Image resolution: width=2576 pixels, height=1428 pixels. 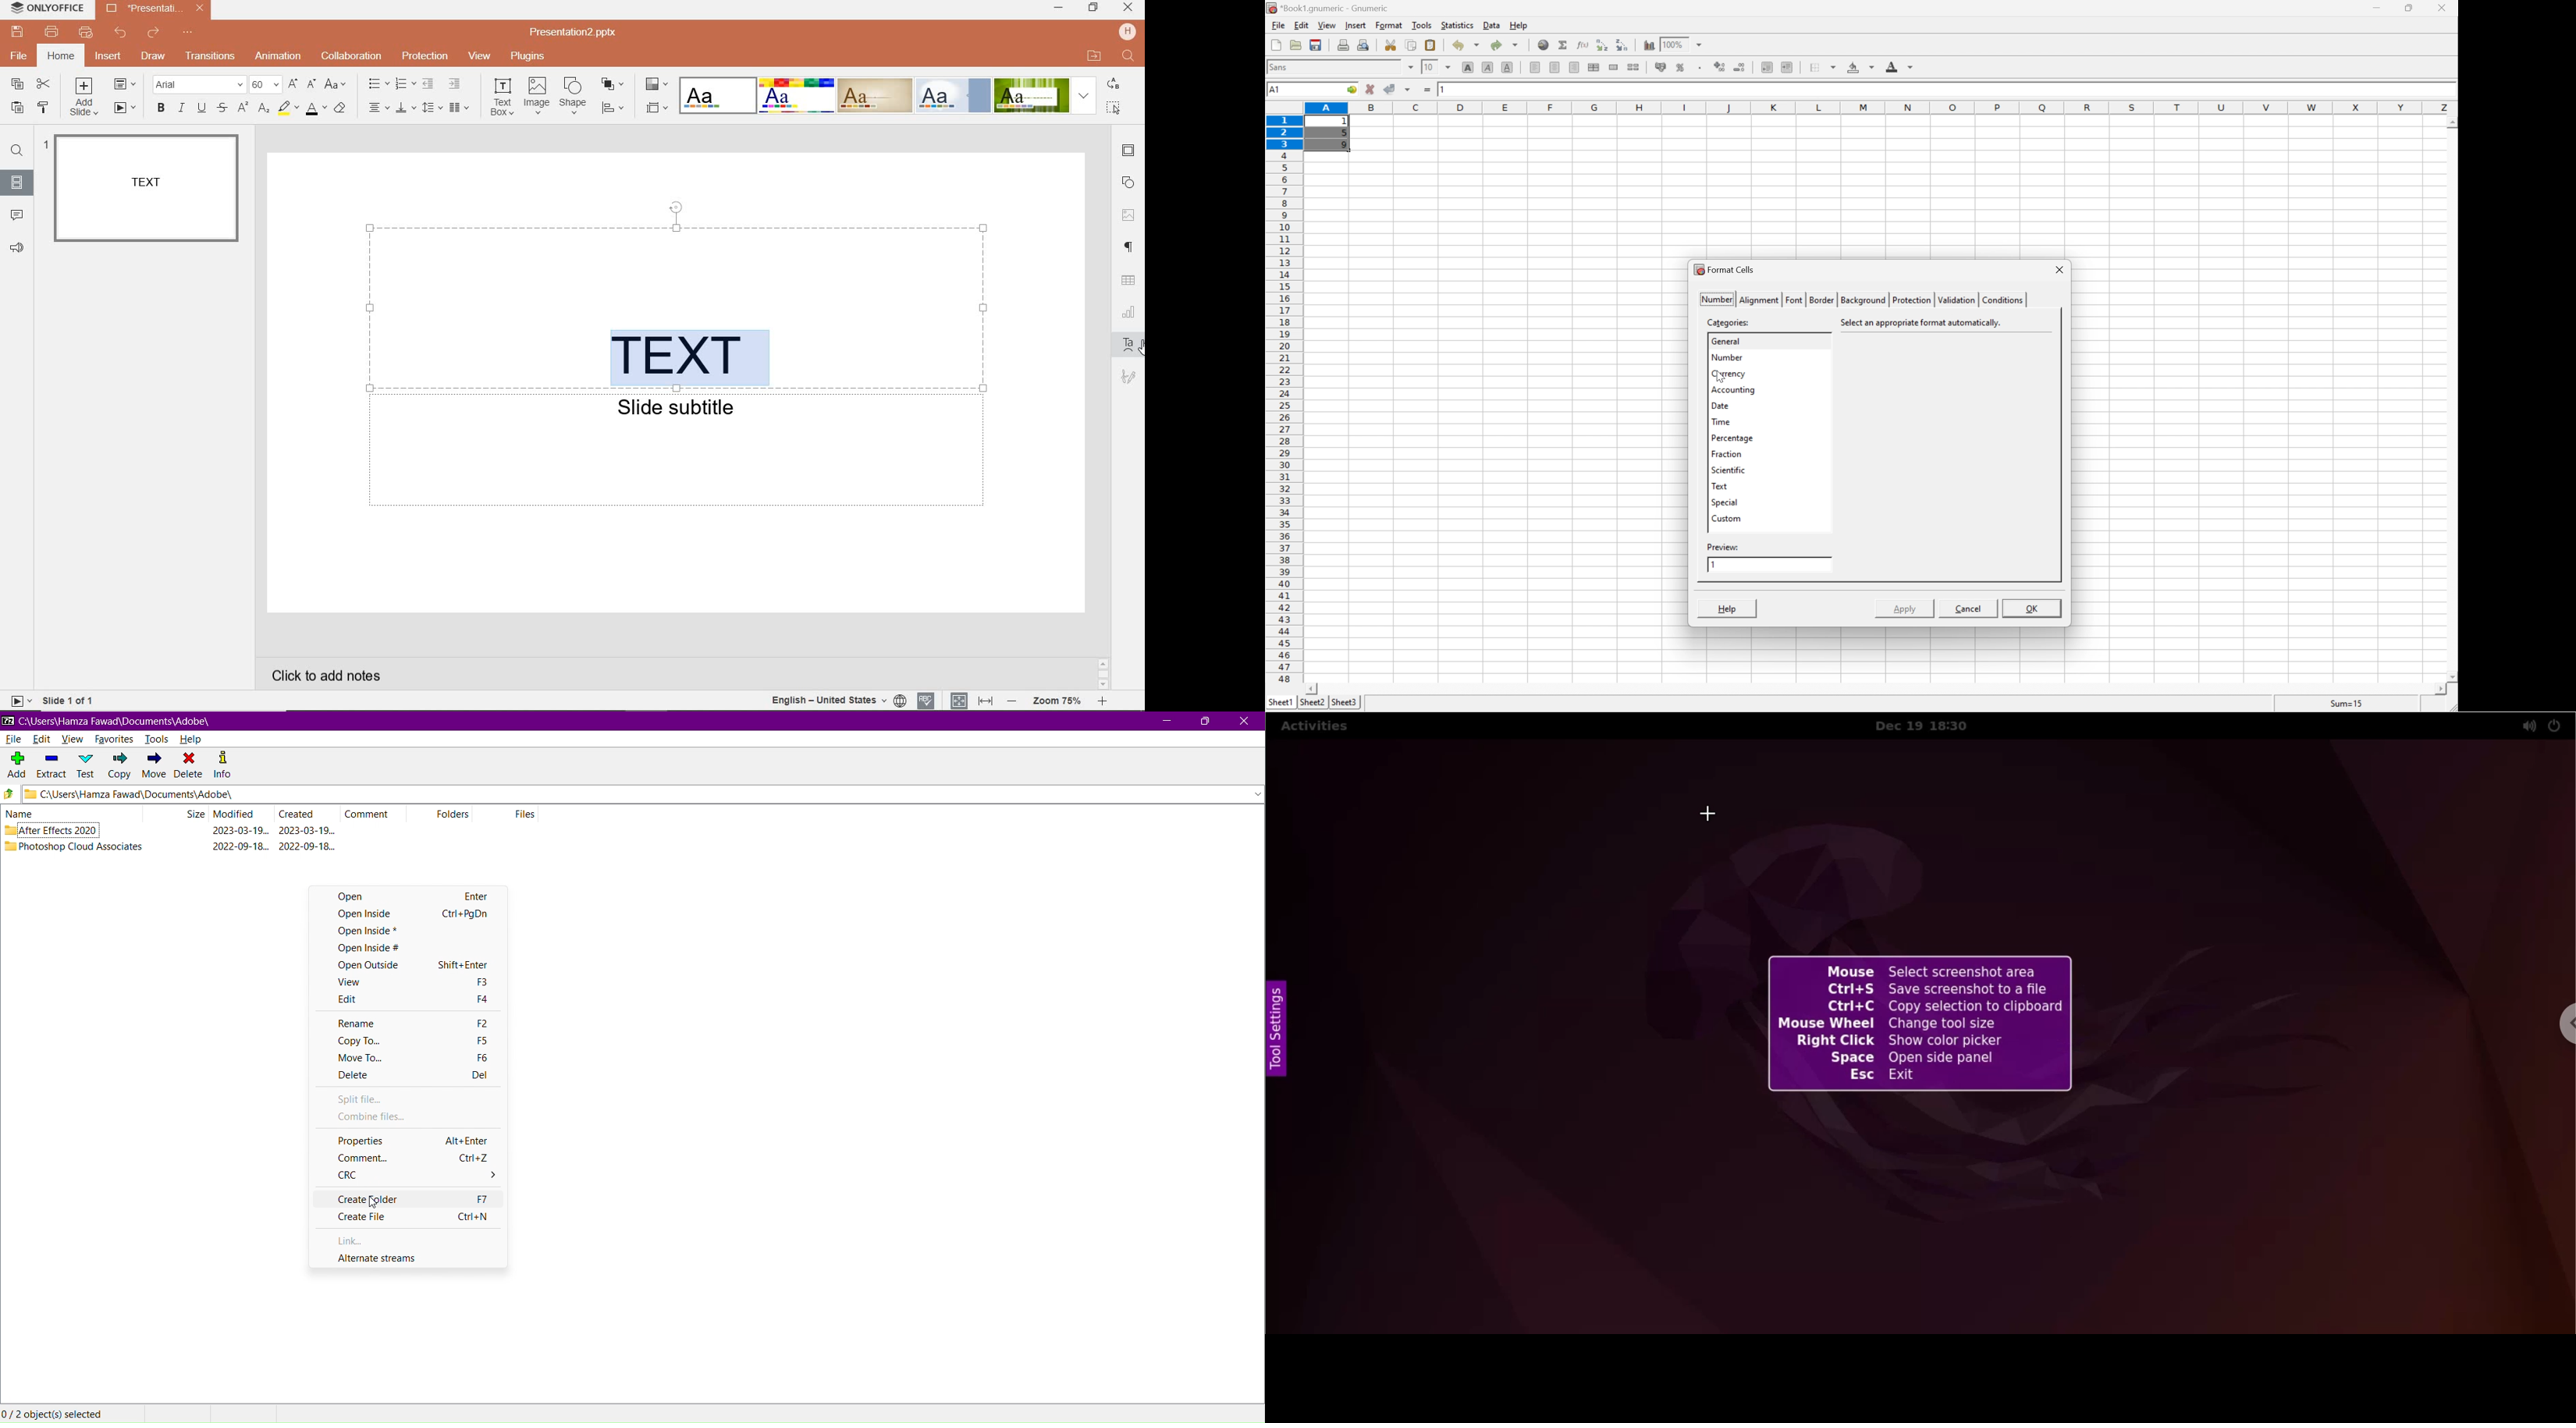 What do you see at coordinates (1899, 65) in the screenshot?
I see `foreground` at bounding box center [1899, 65].